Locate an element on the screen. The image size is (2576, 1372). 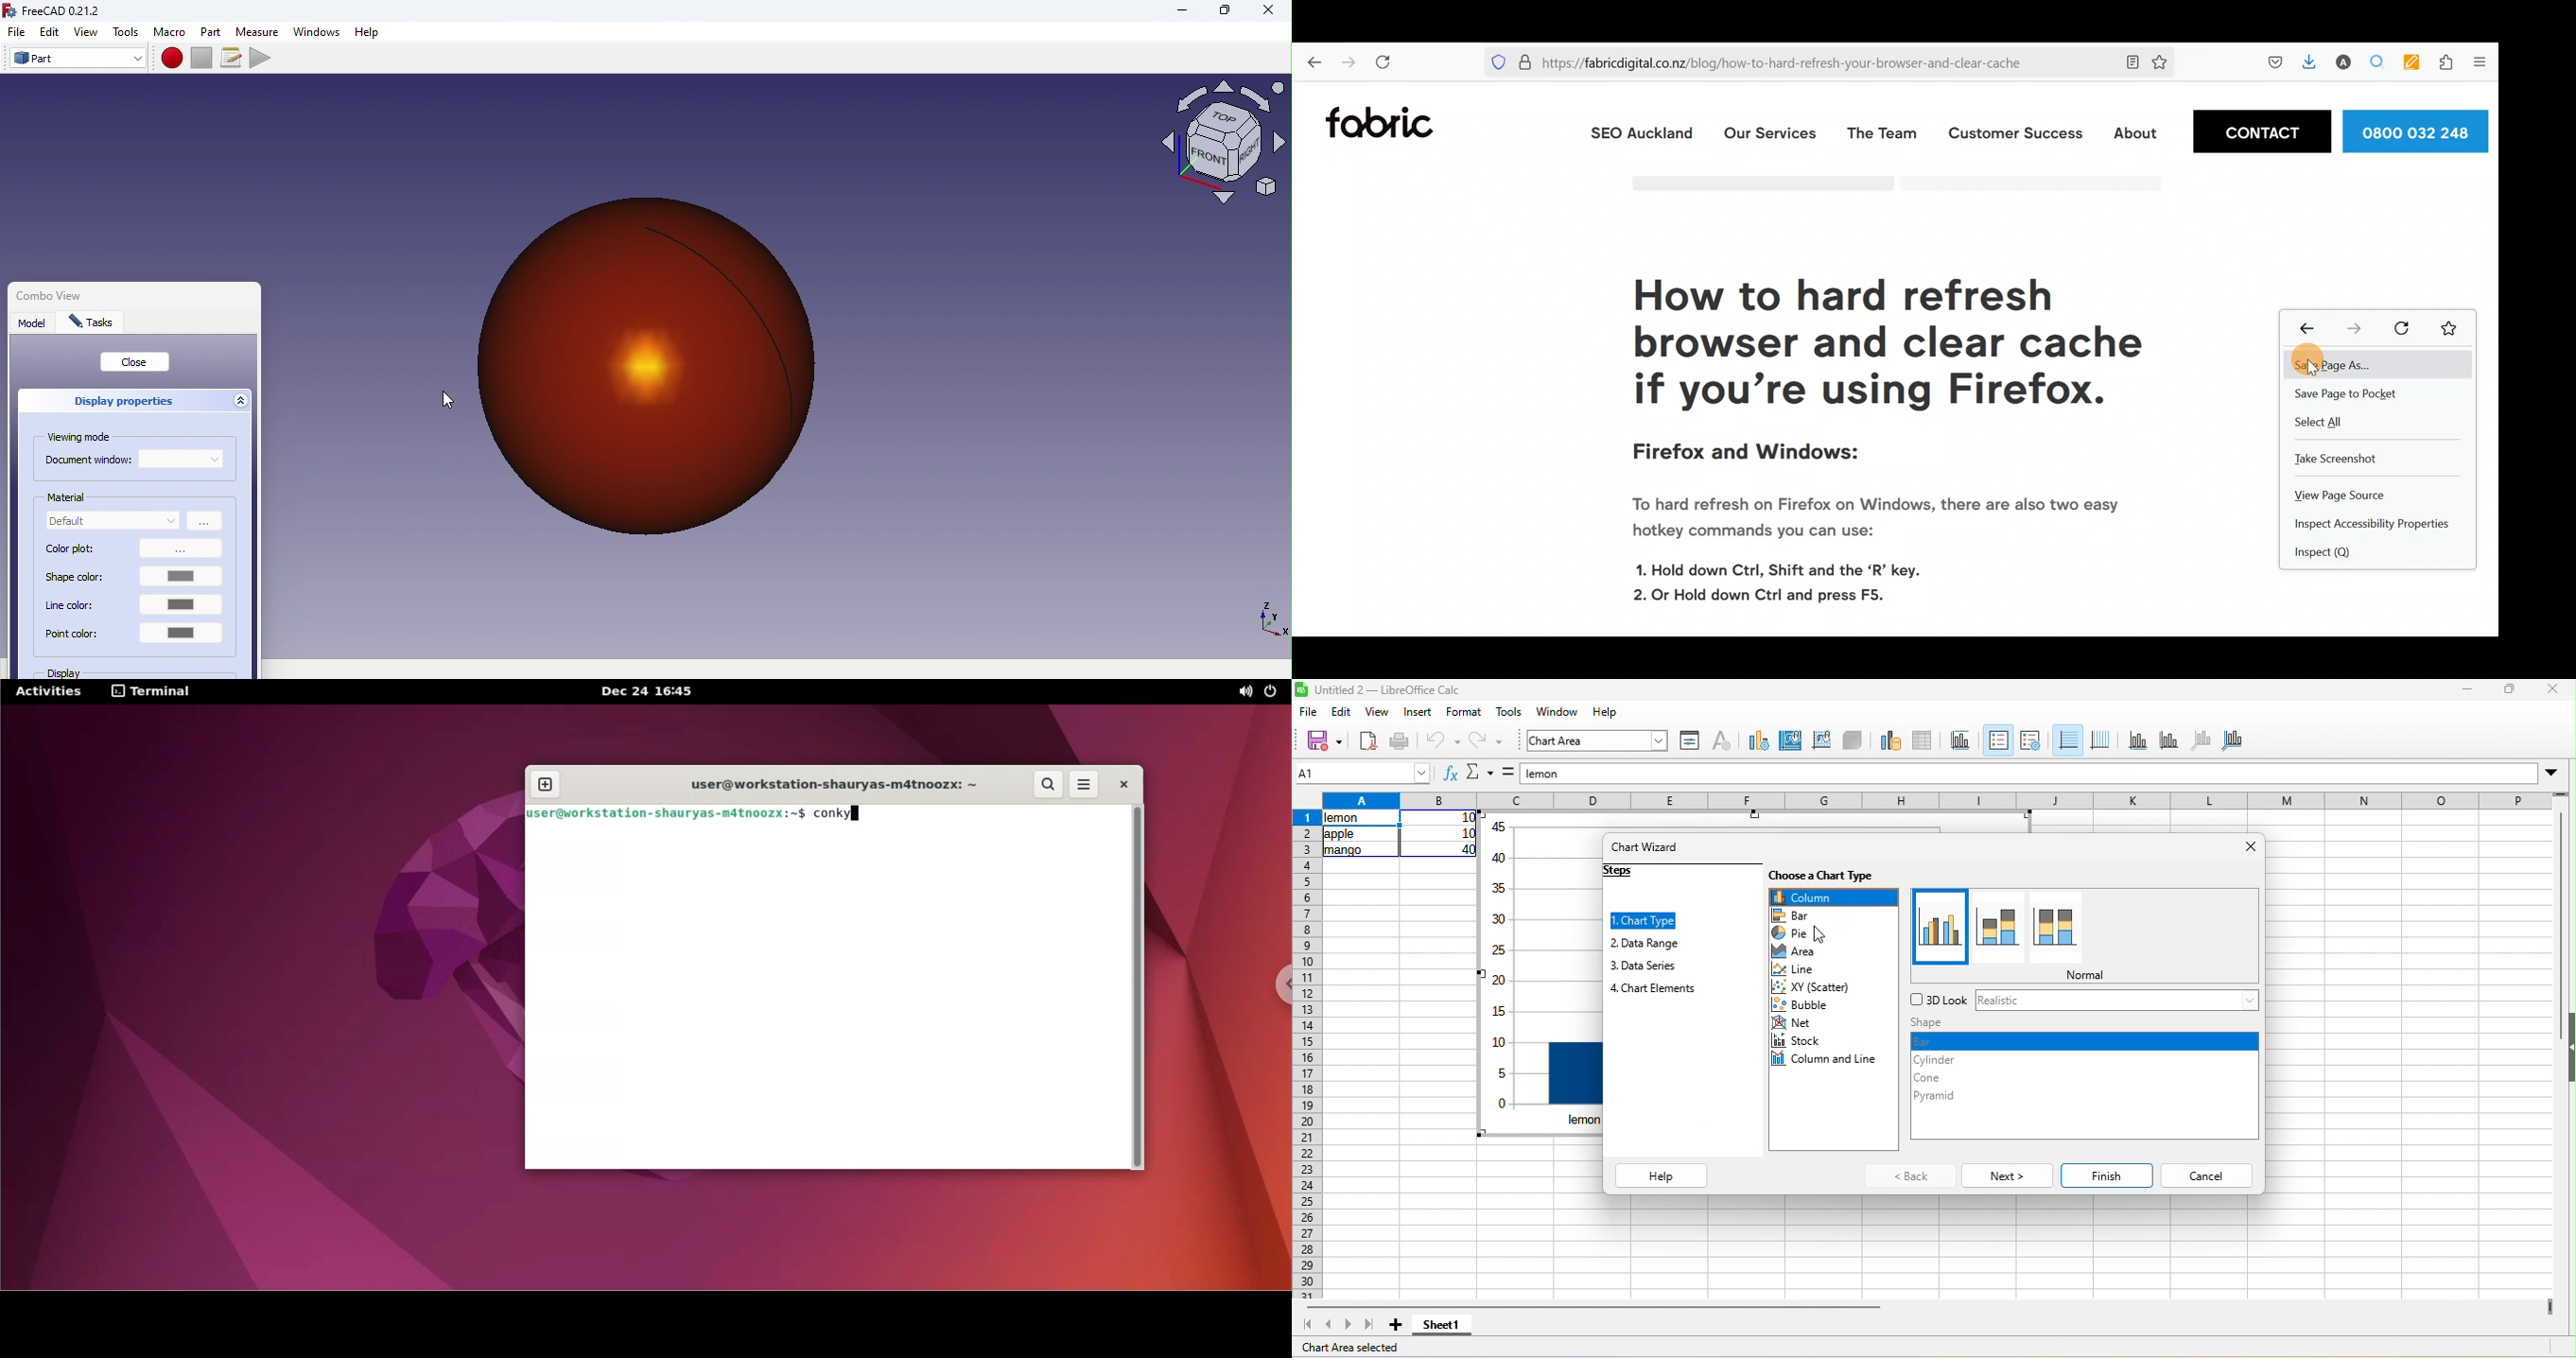
Drop-down  is located at coordinates (2554, 773).